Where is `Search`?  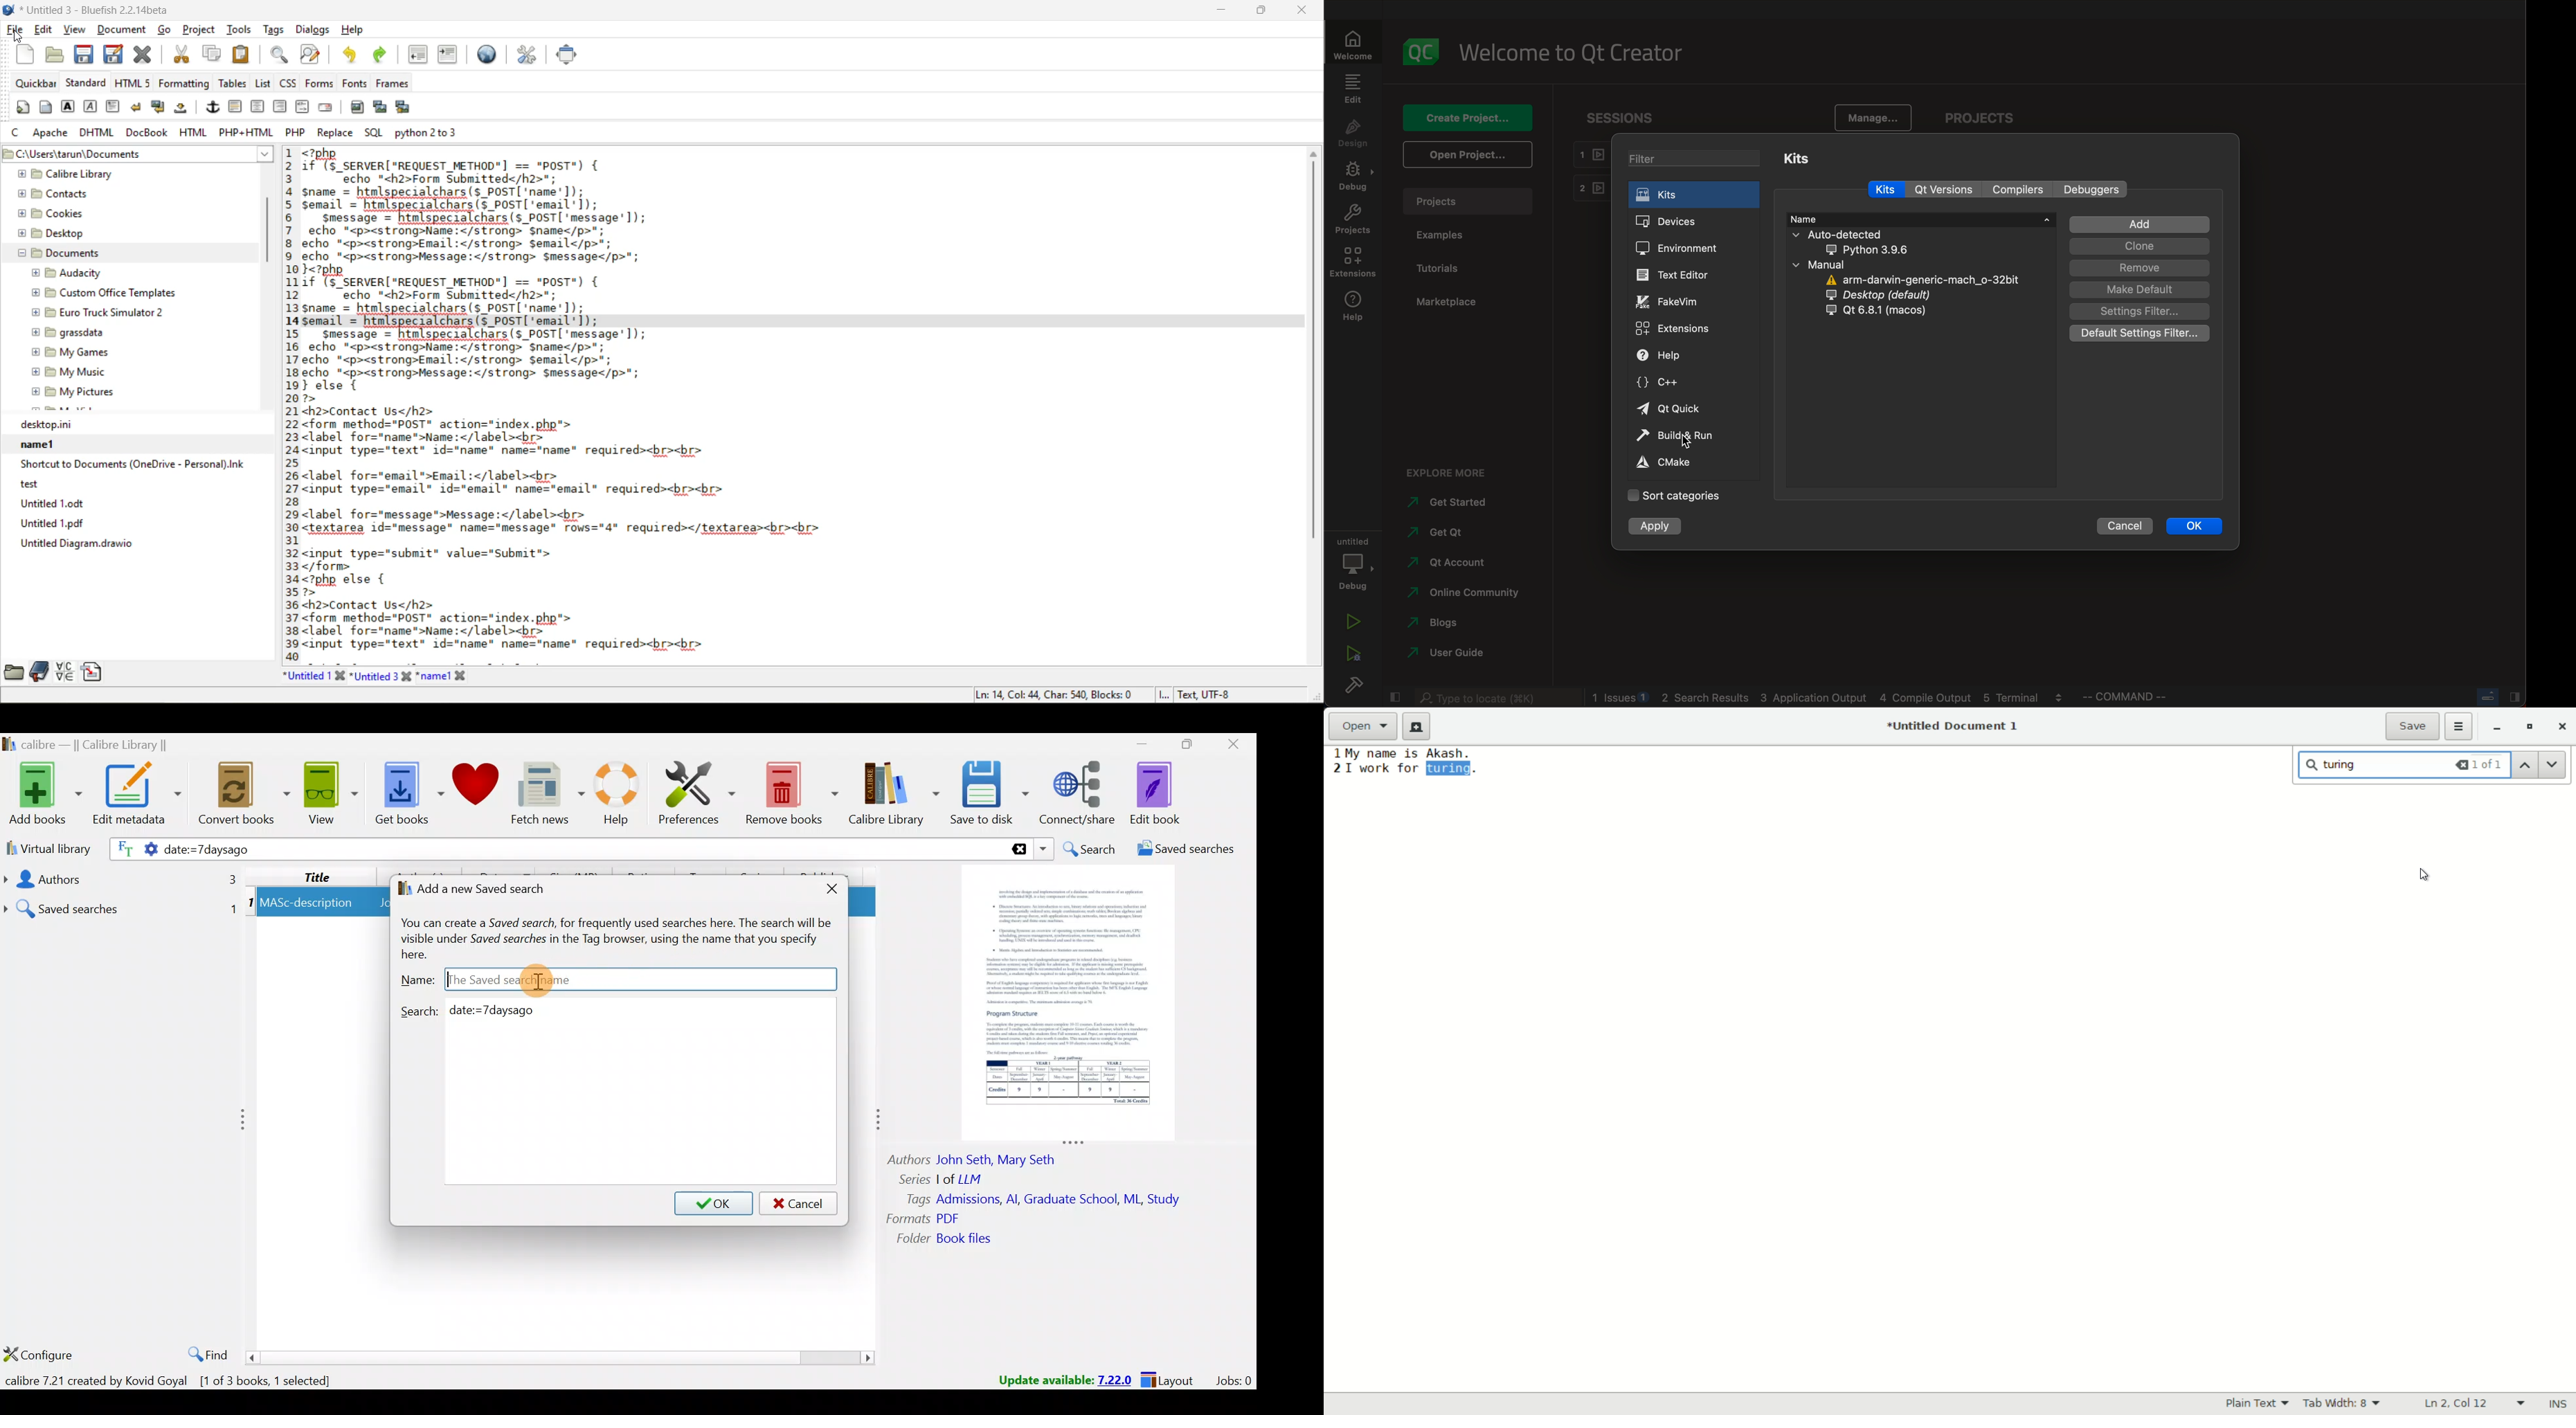
Search is located at coordinates (422, 1009).